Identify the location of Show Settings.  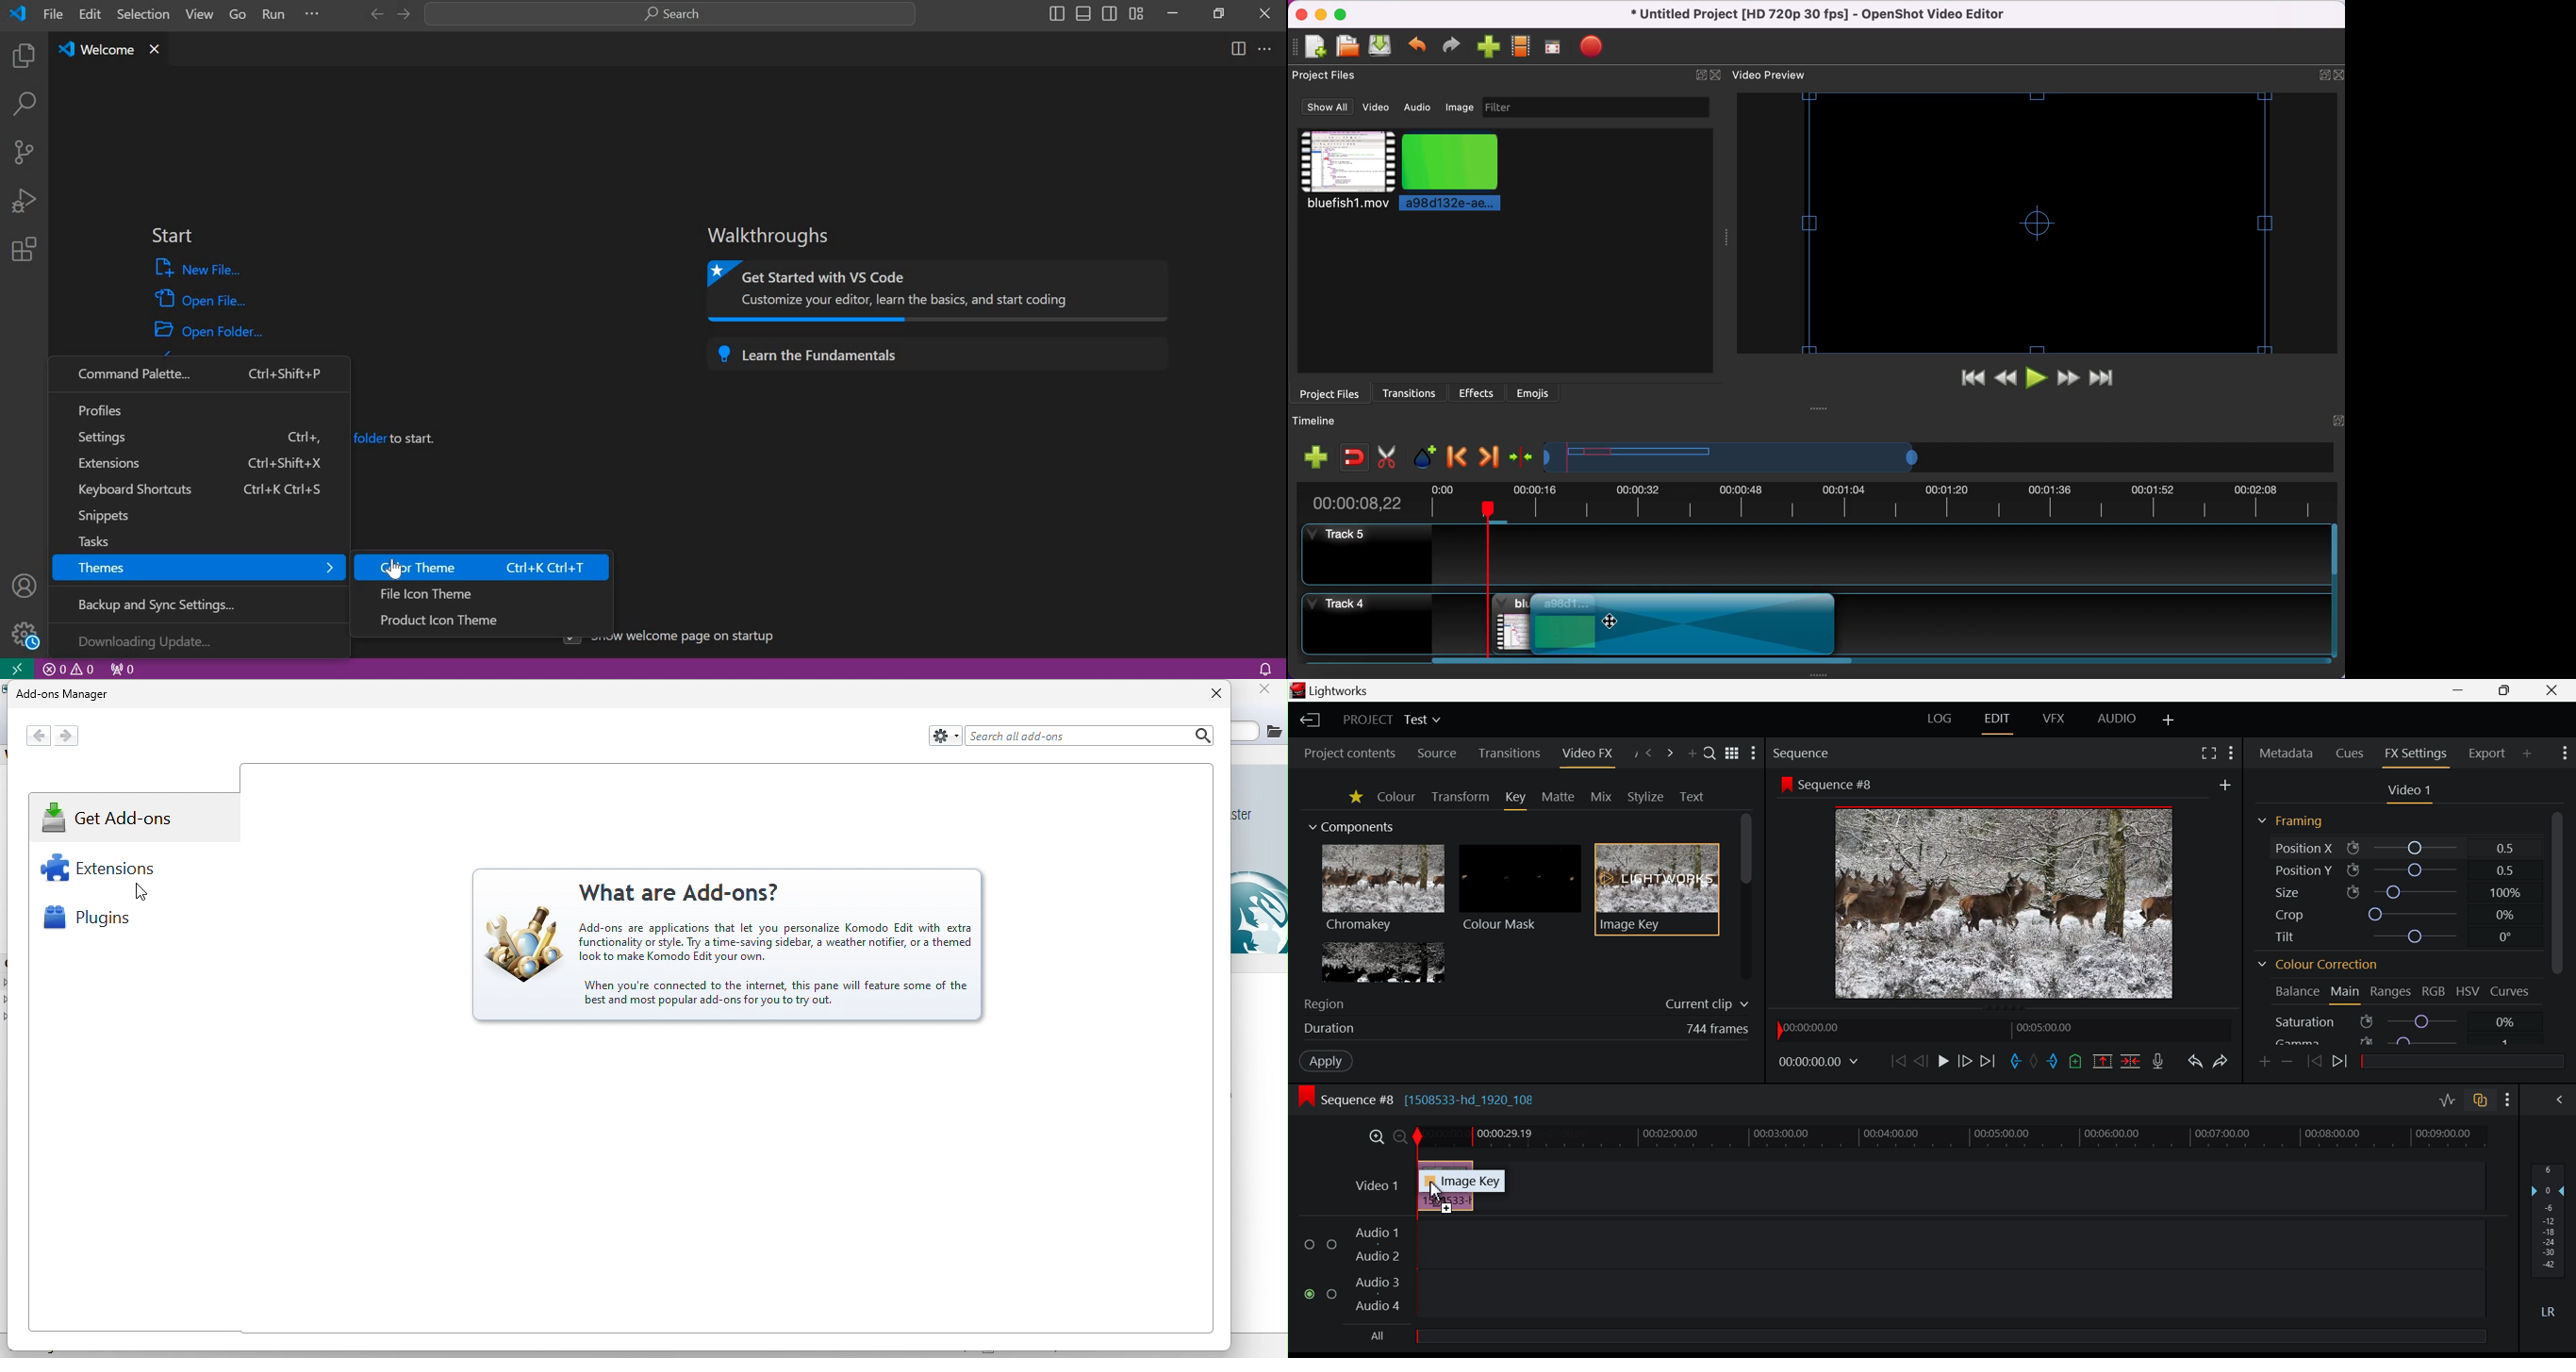
(1756, 756).